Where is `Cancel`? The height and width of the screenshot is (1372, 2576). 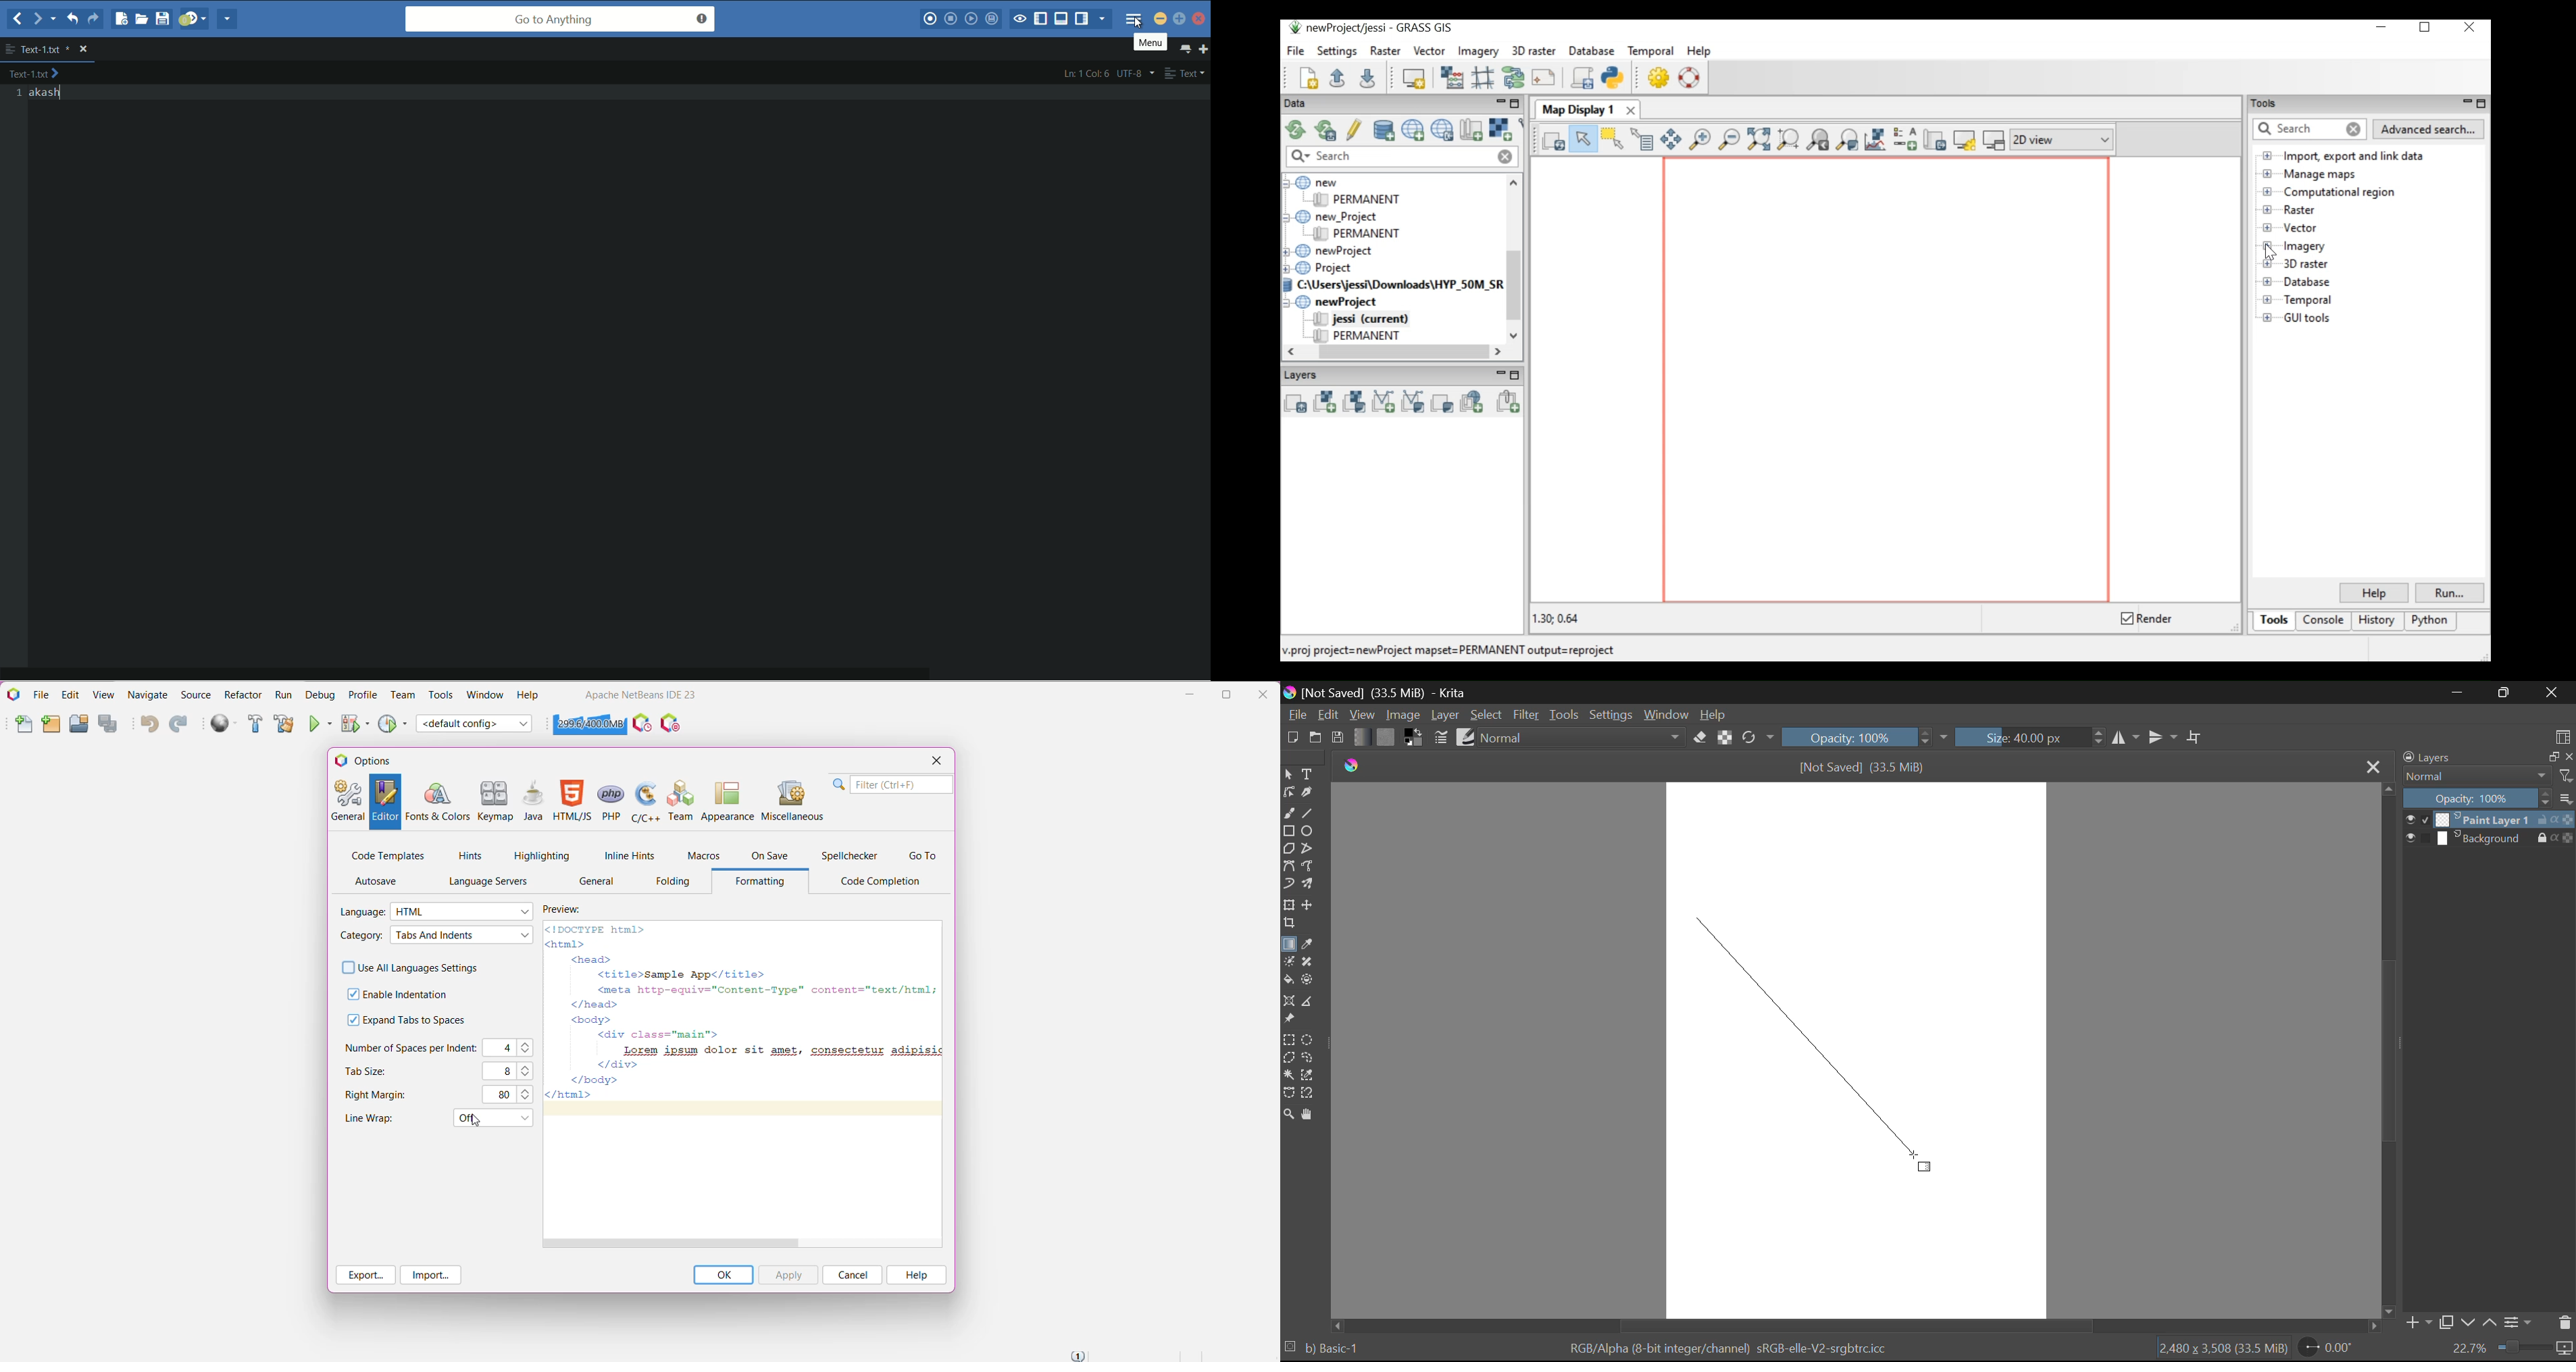 Cancel is located at coordinates (852, 1275).